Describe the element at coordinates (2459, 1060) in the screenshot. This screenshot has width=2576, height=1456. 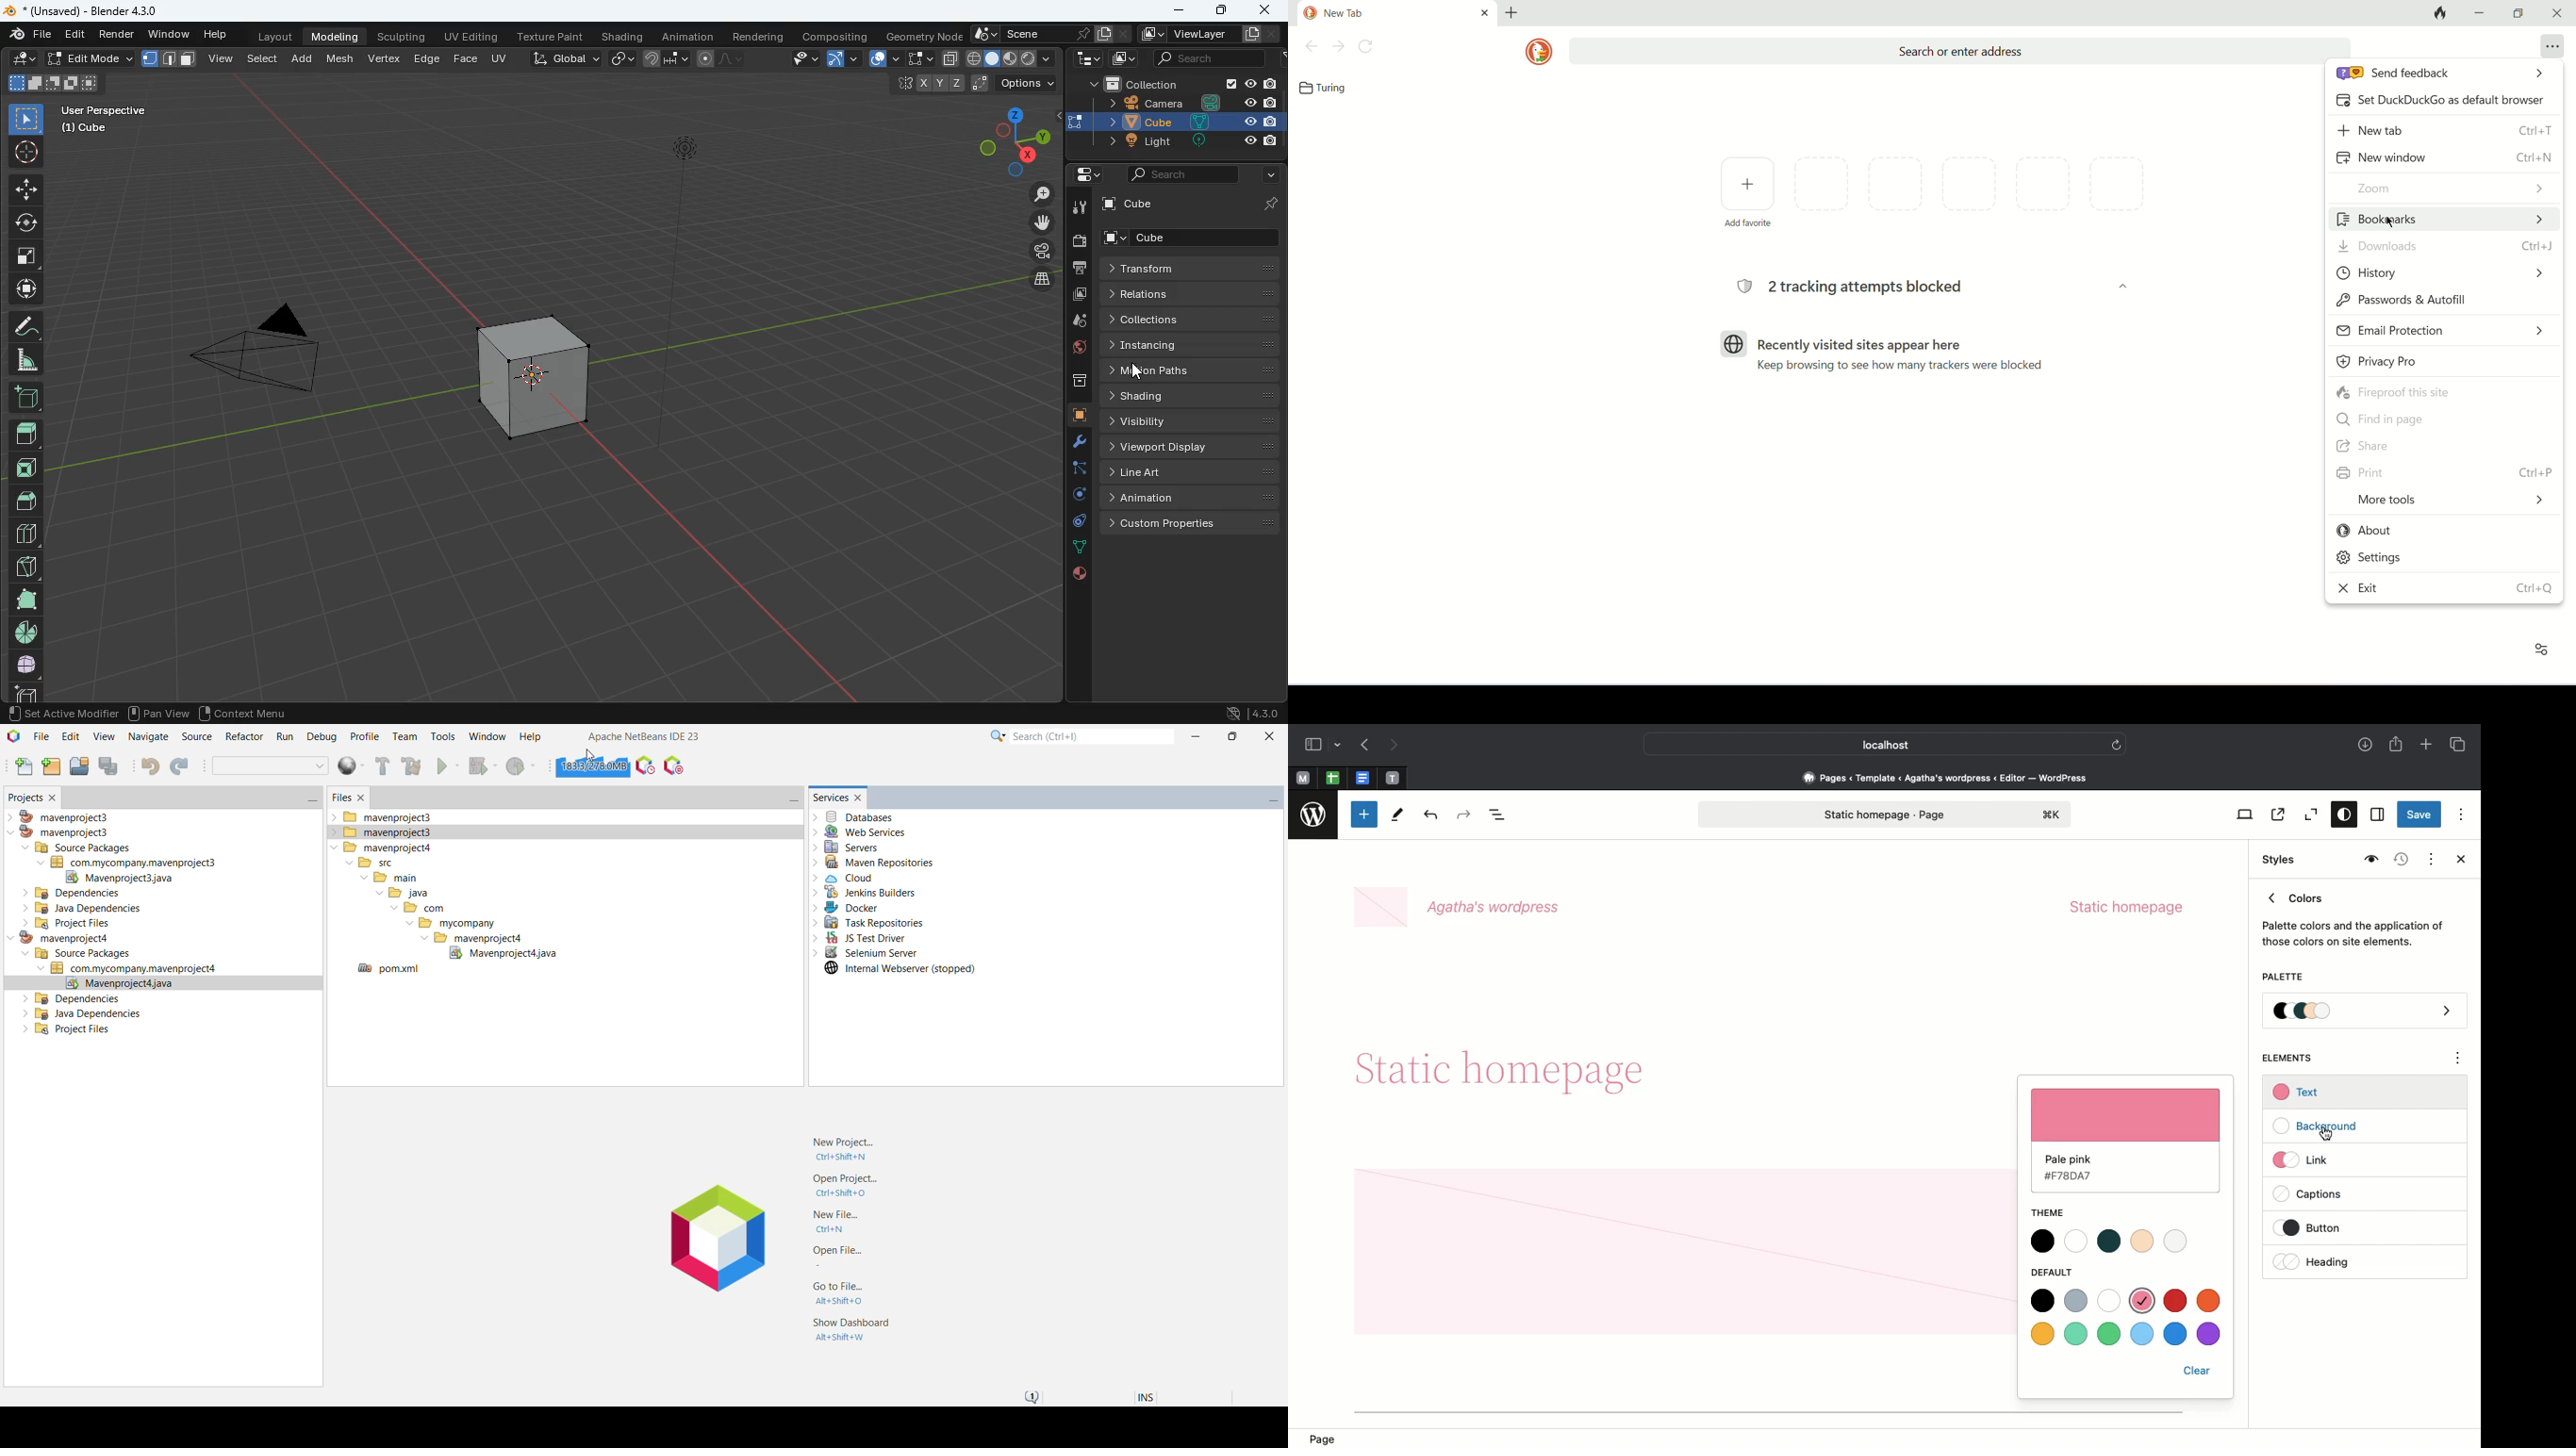
I see `options` at that location.